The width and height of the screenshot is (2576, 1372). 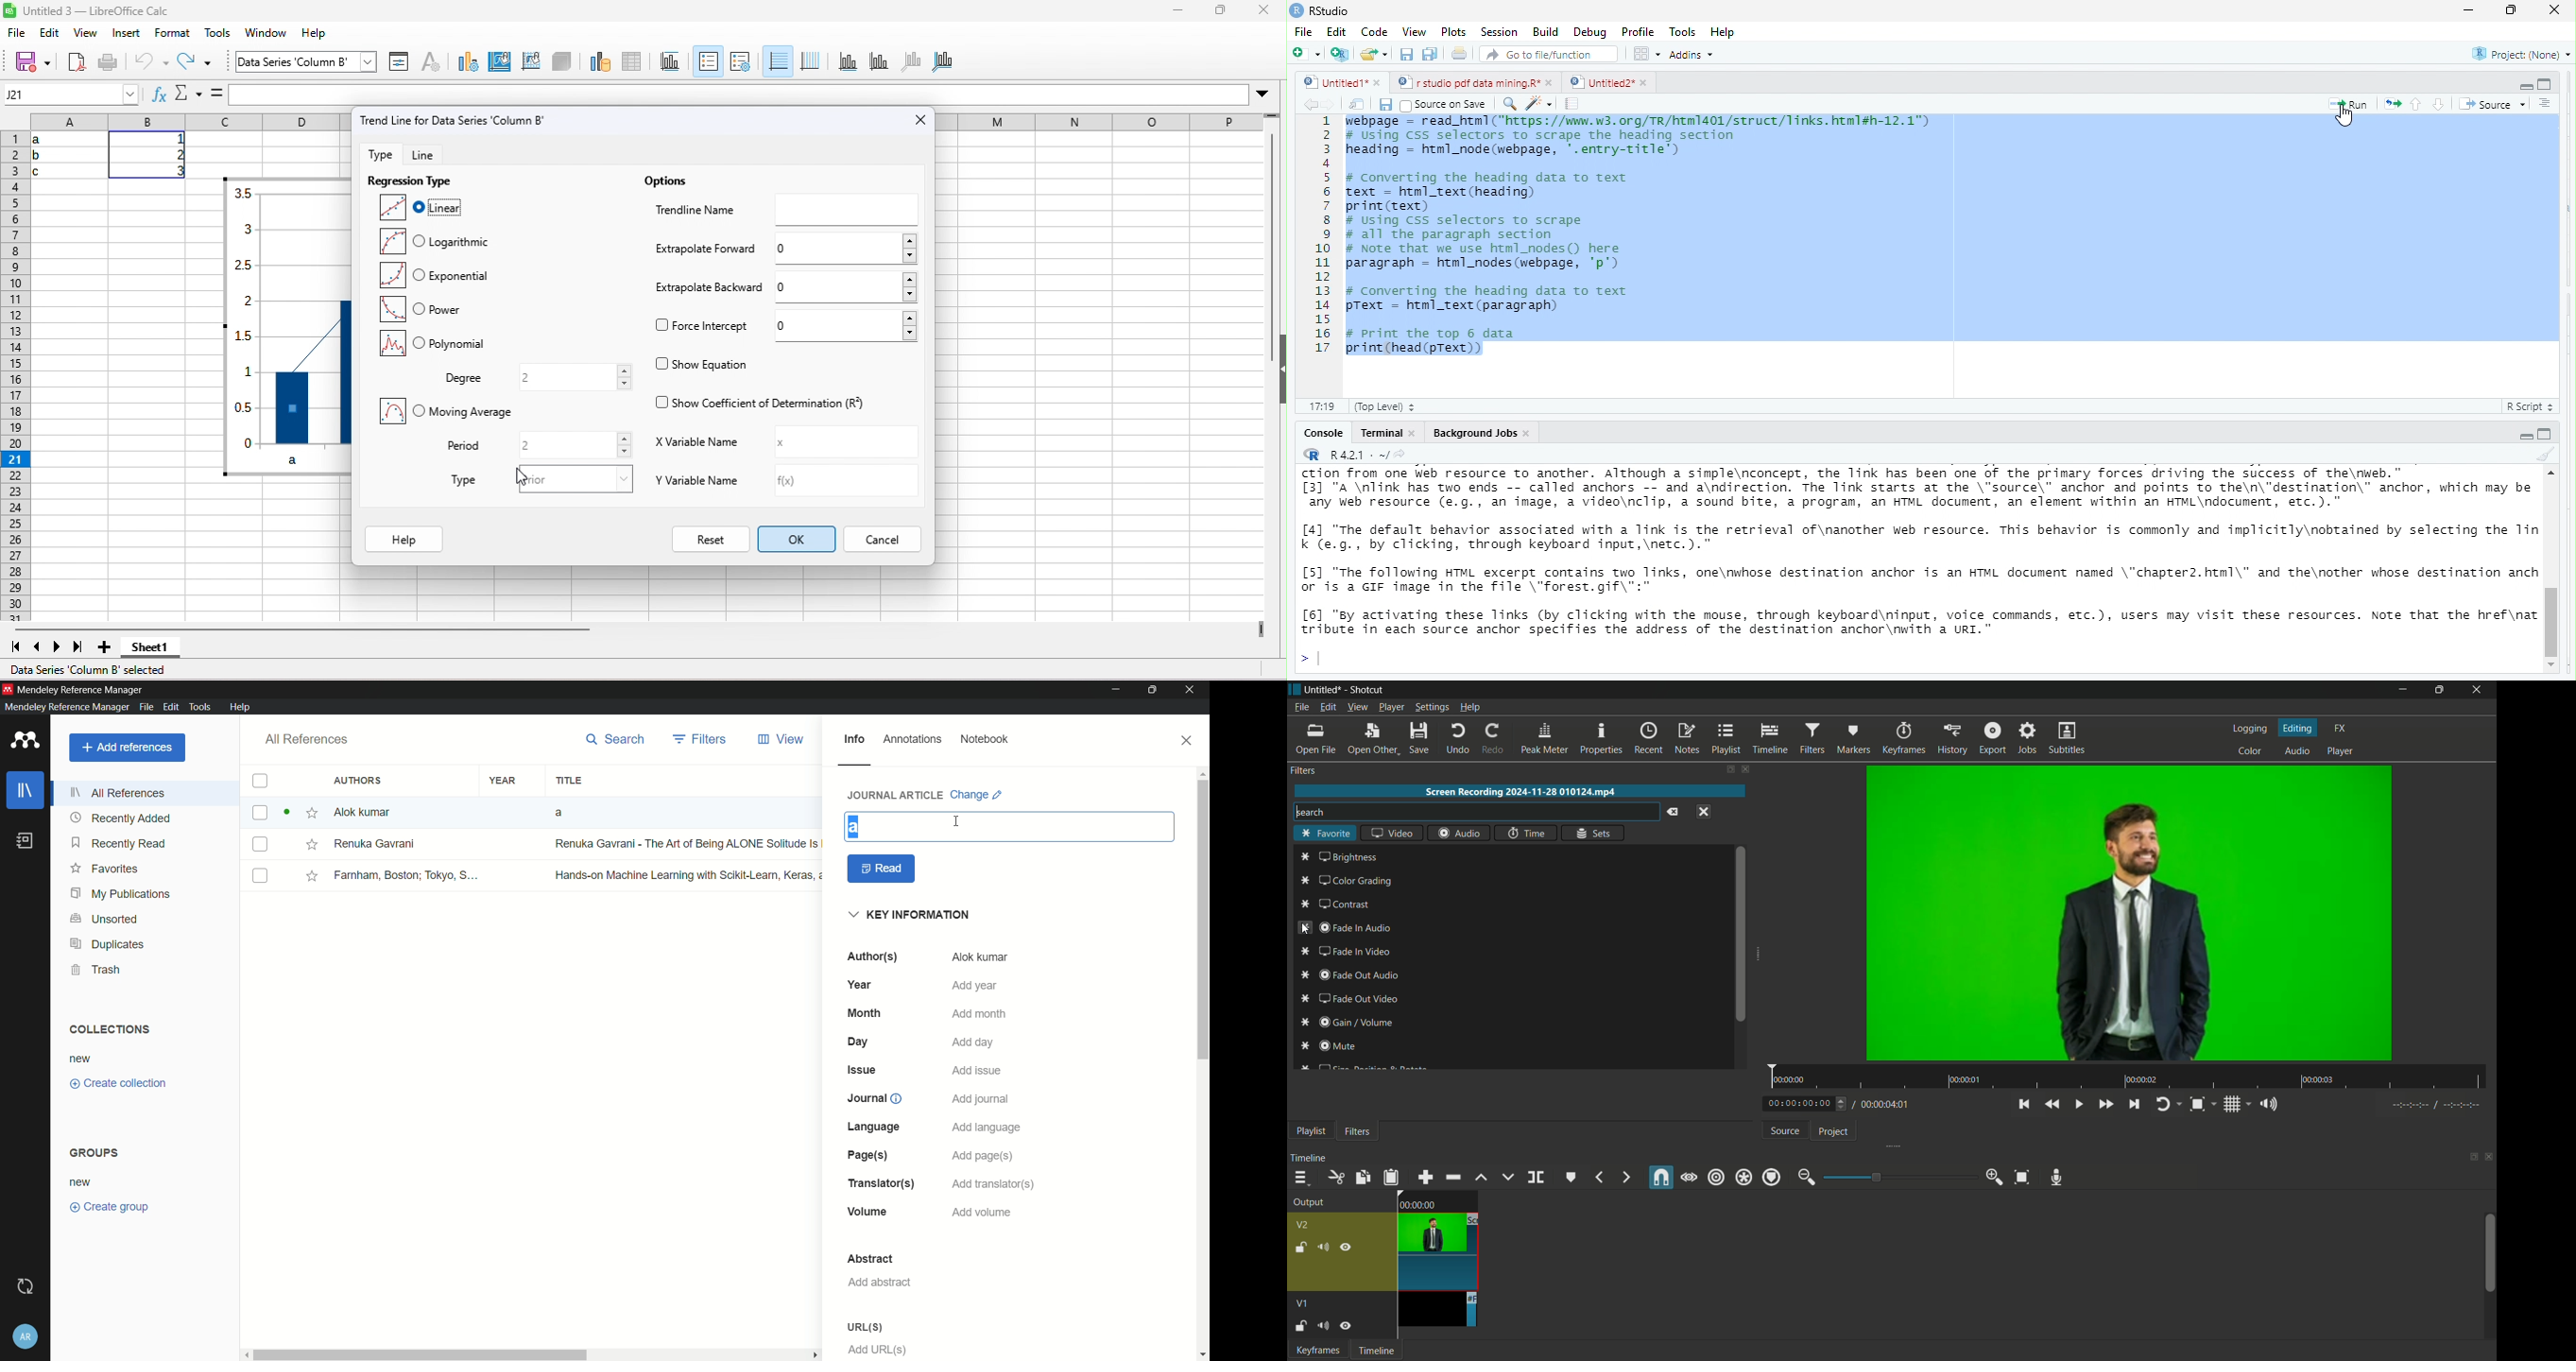 I want to click on  Untitied2" », so click(x=1606, y=83).